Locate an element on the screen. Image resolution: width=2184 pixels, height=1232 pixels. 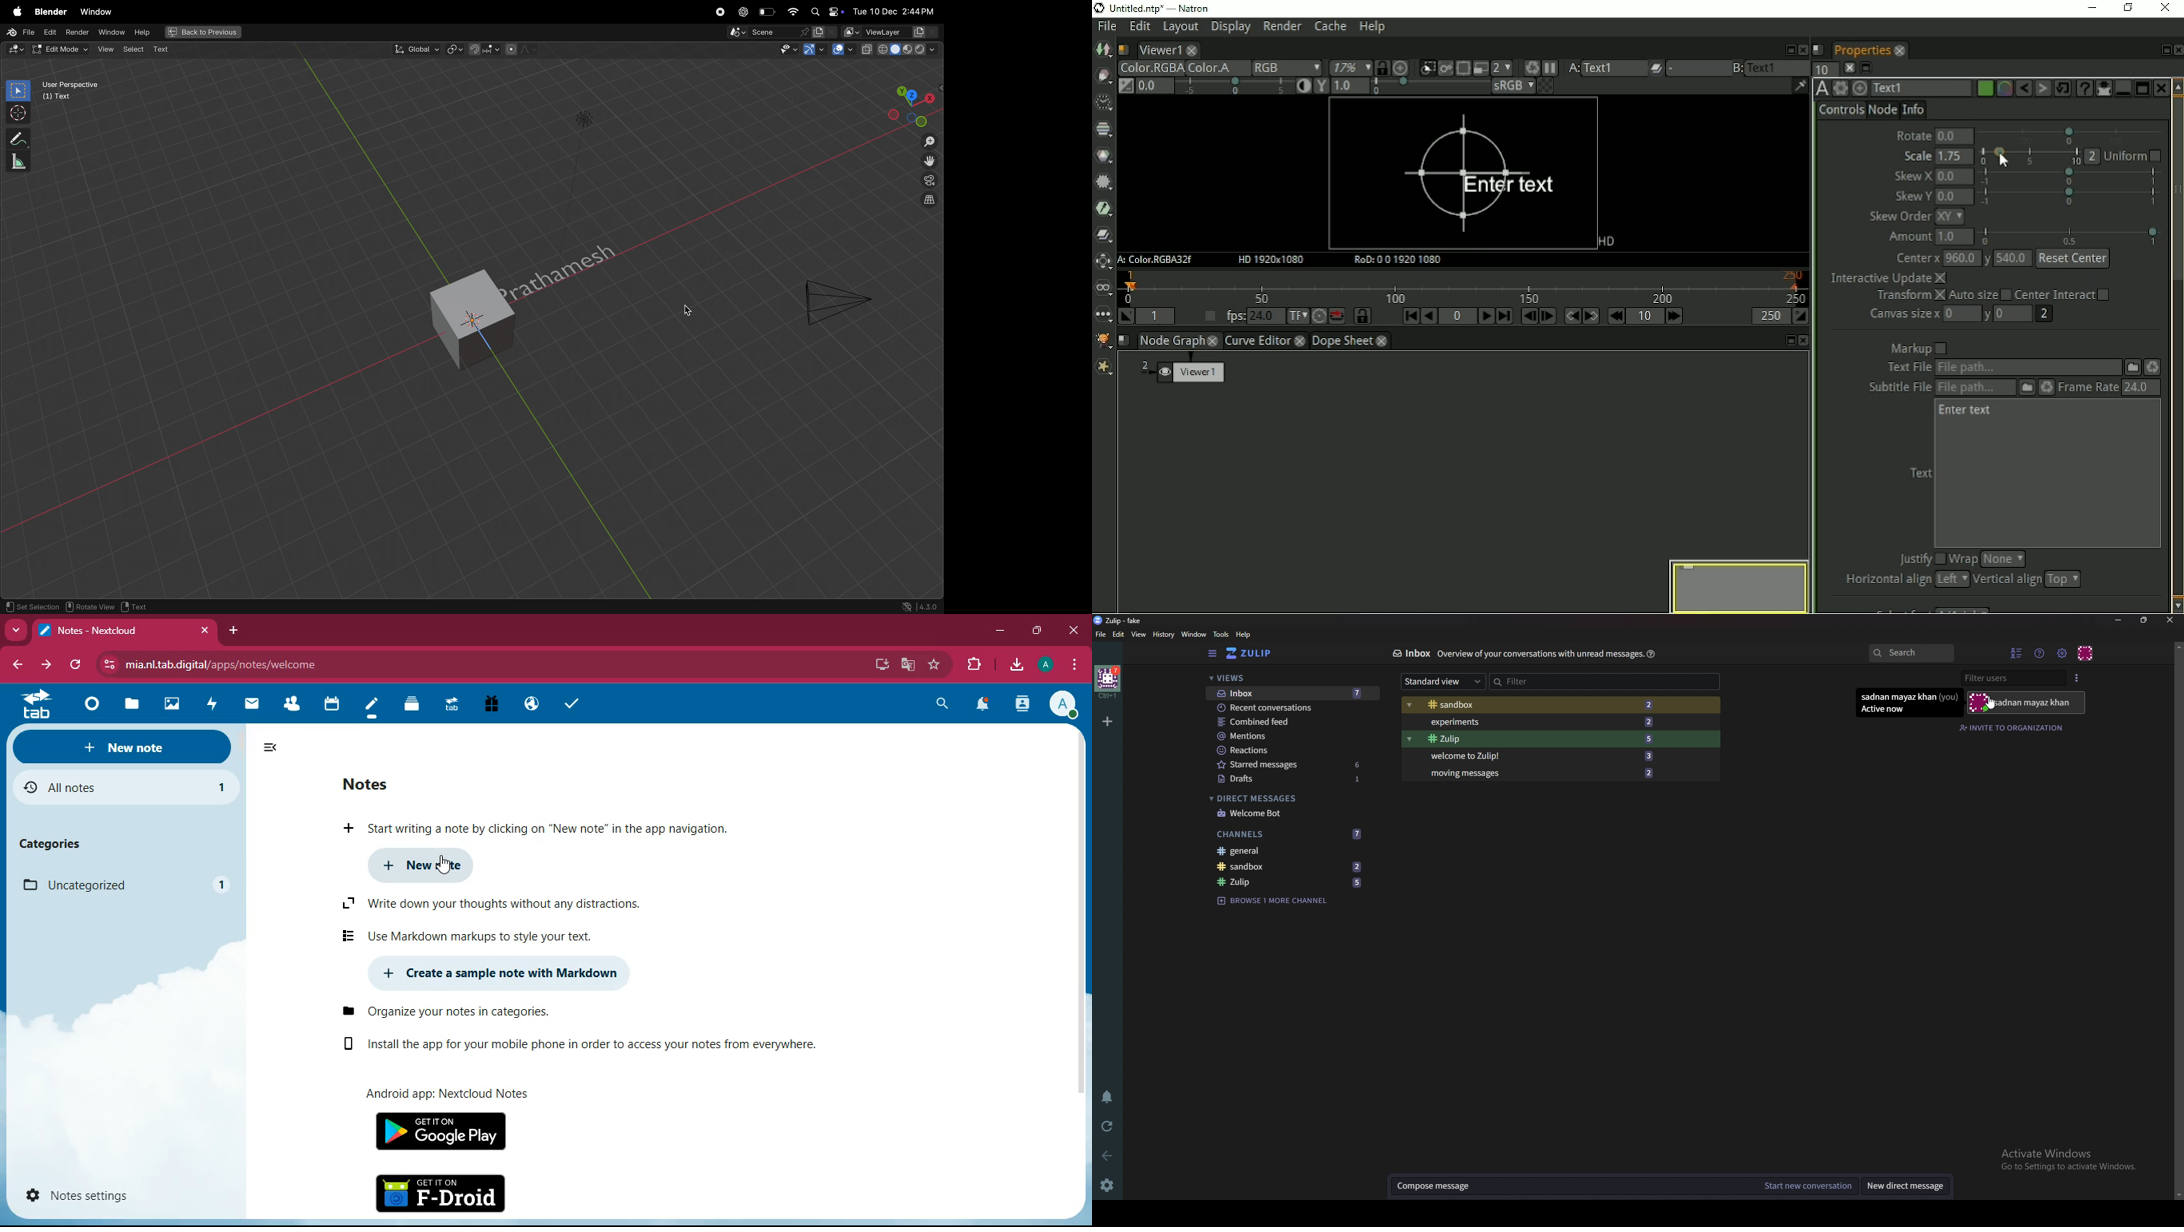
Sandbox is located at coordinates (1288, 868).